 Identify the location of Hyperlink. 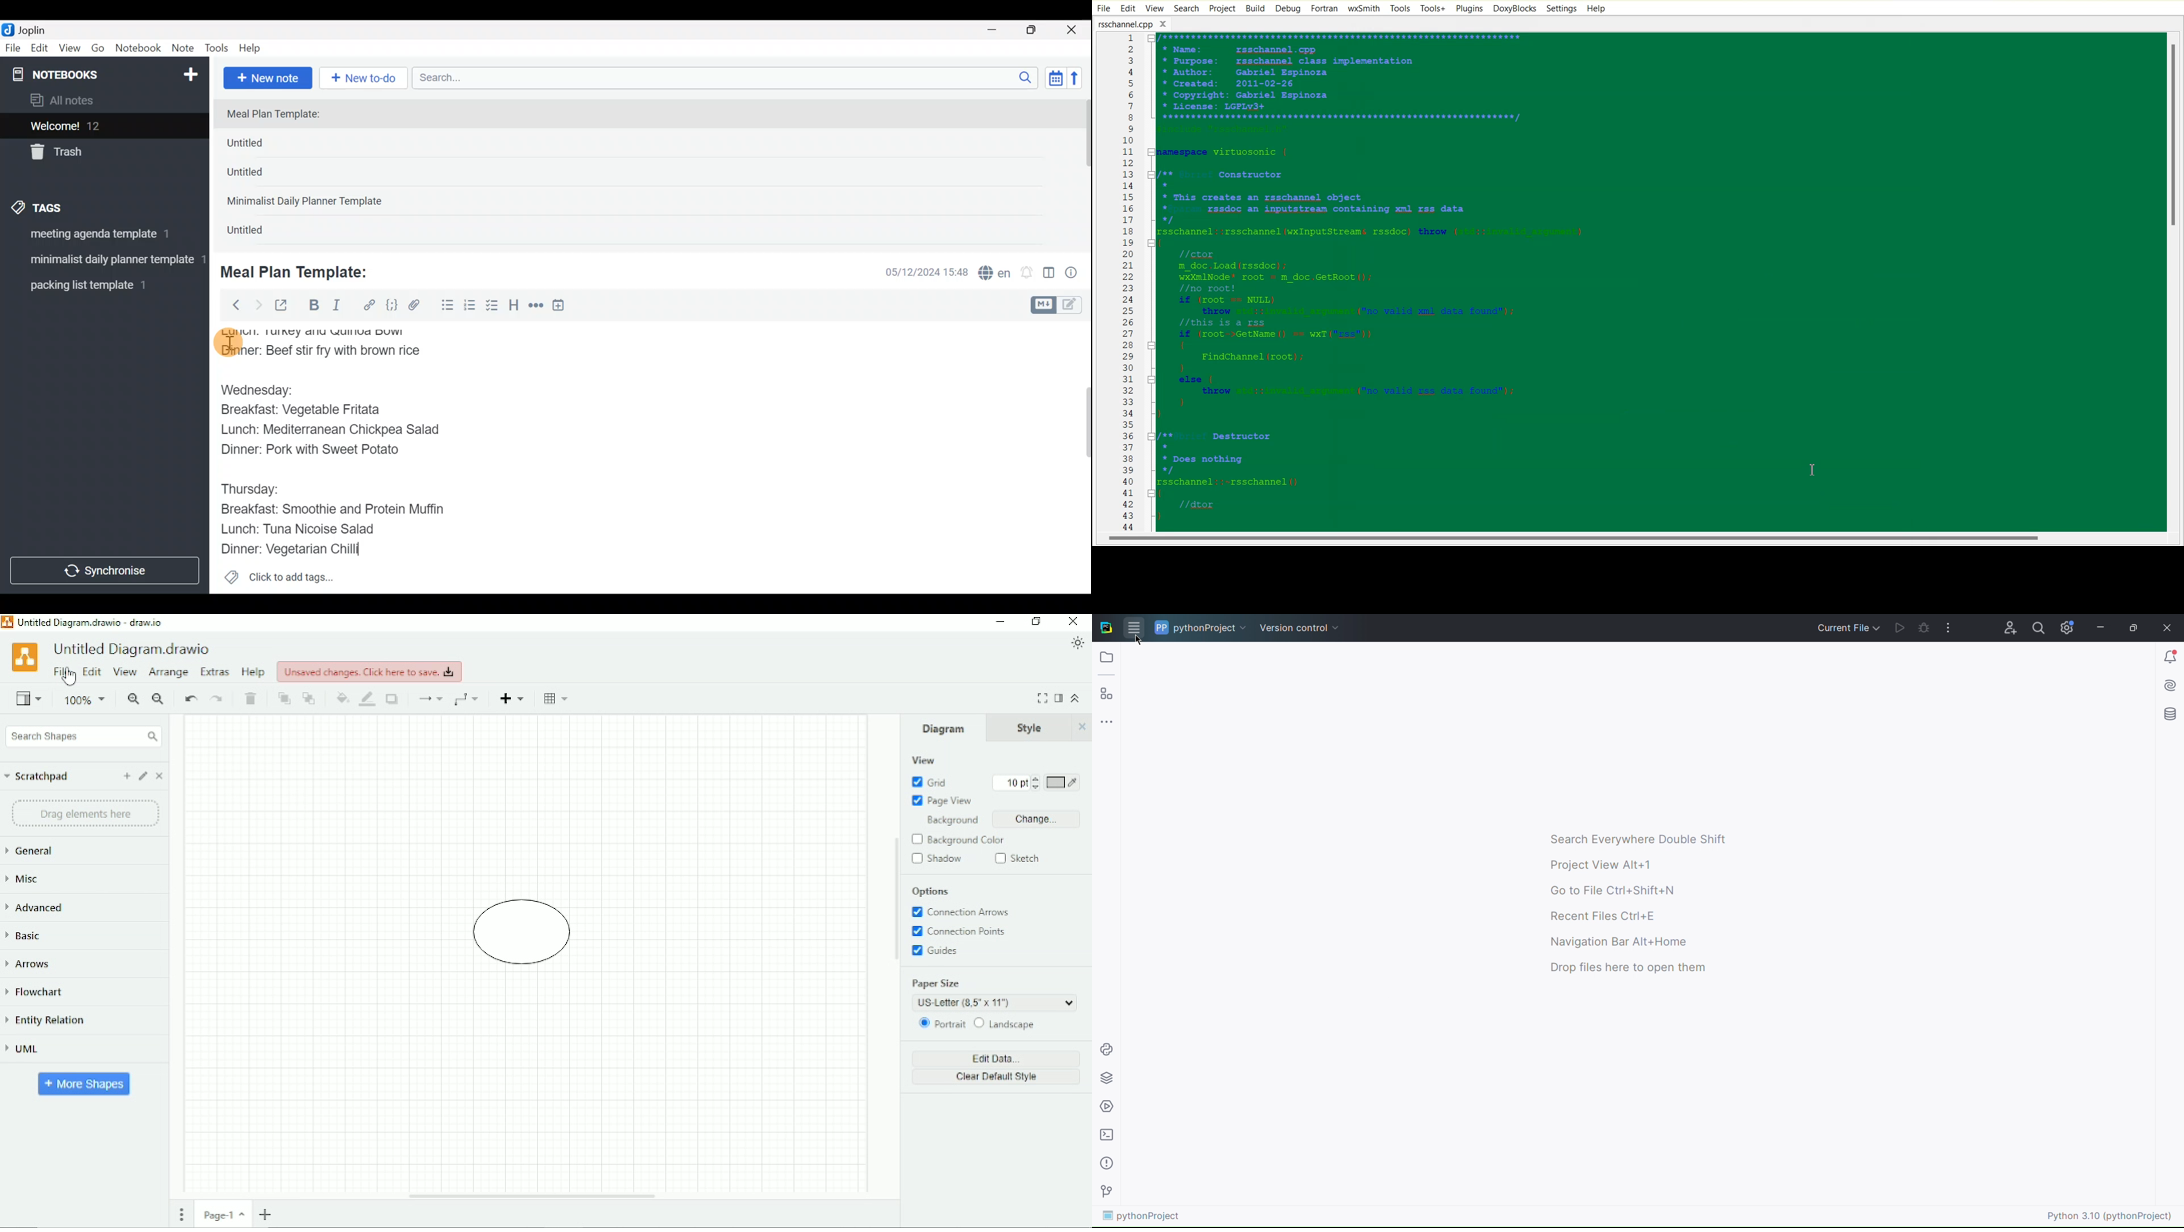
(370, 305).